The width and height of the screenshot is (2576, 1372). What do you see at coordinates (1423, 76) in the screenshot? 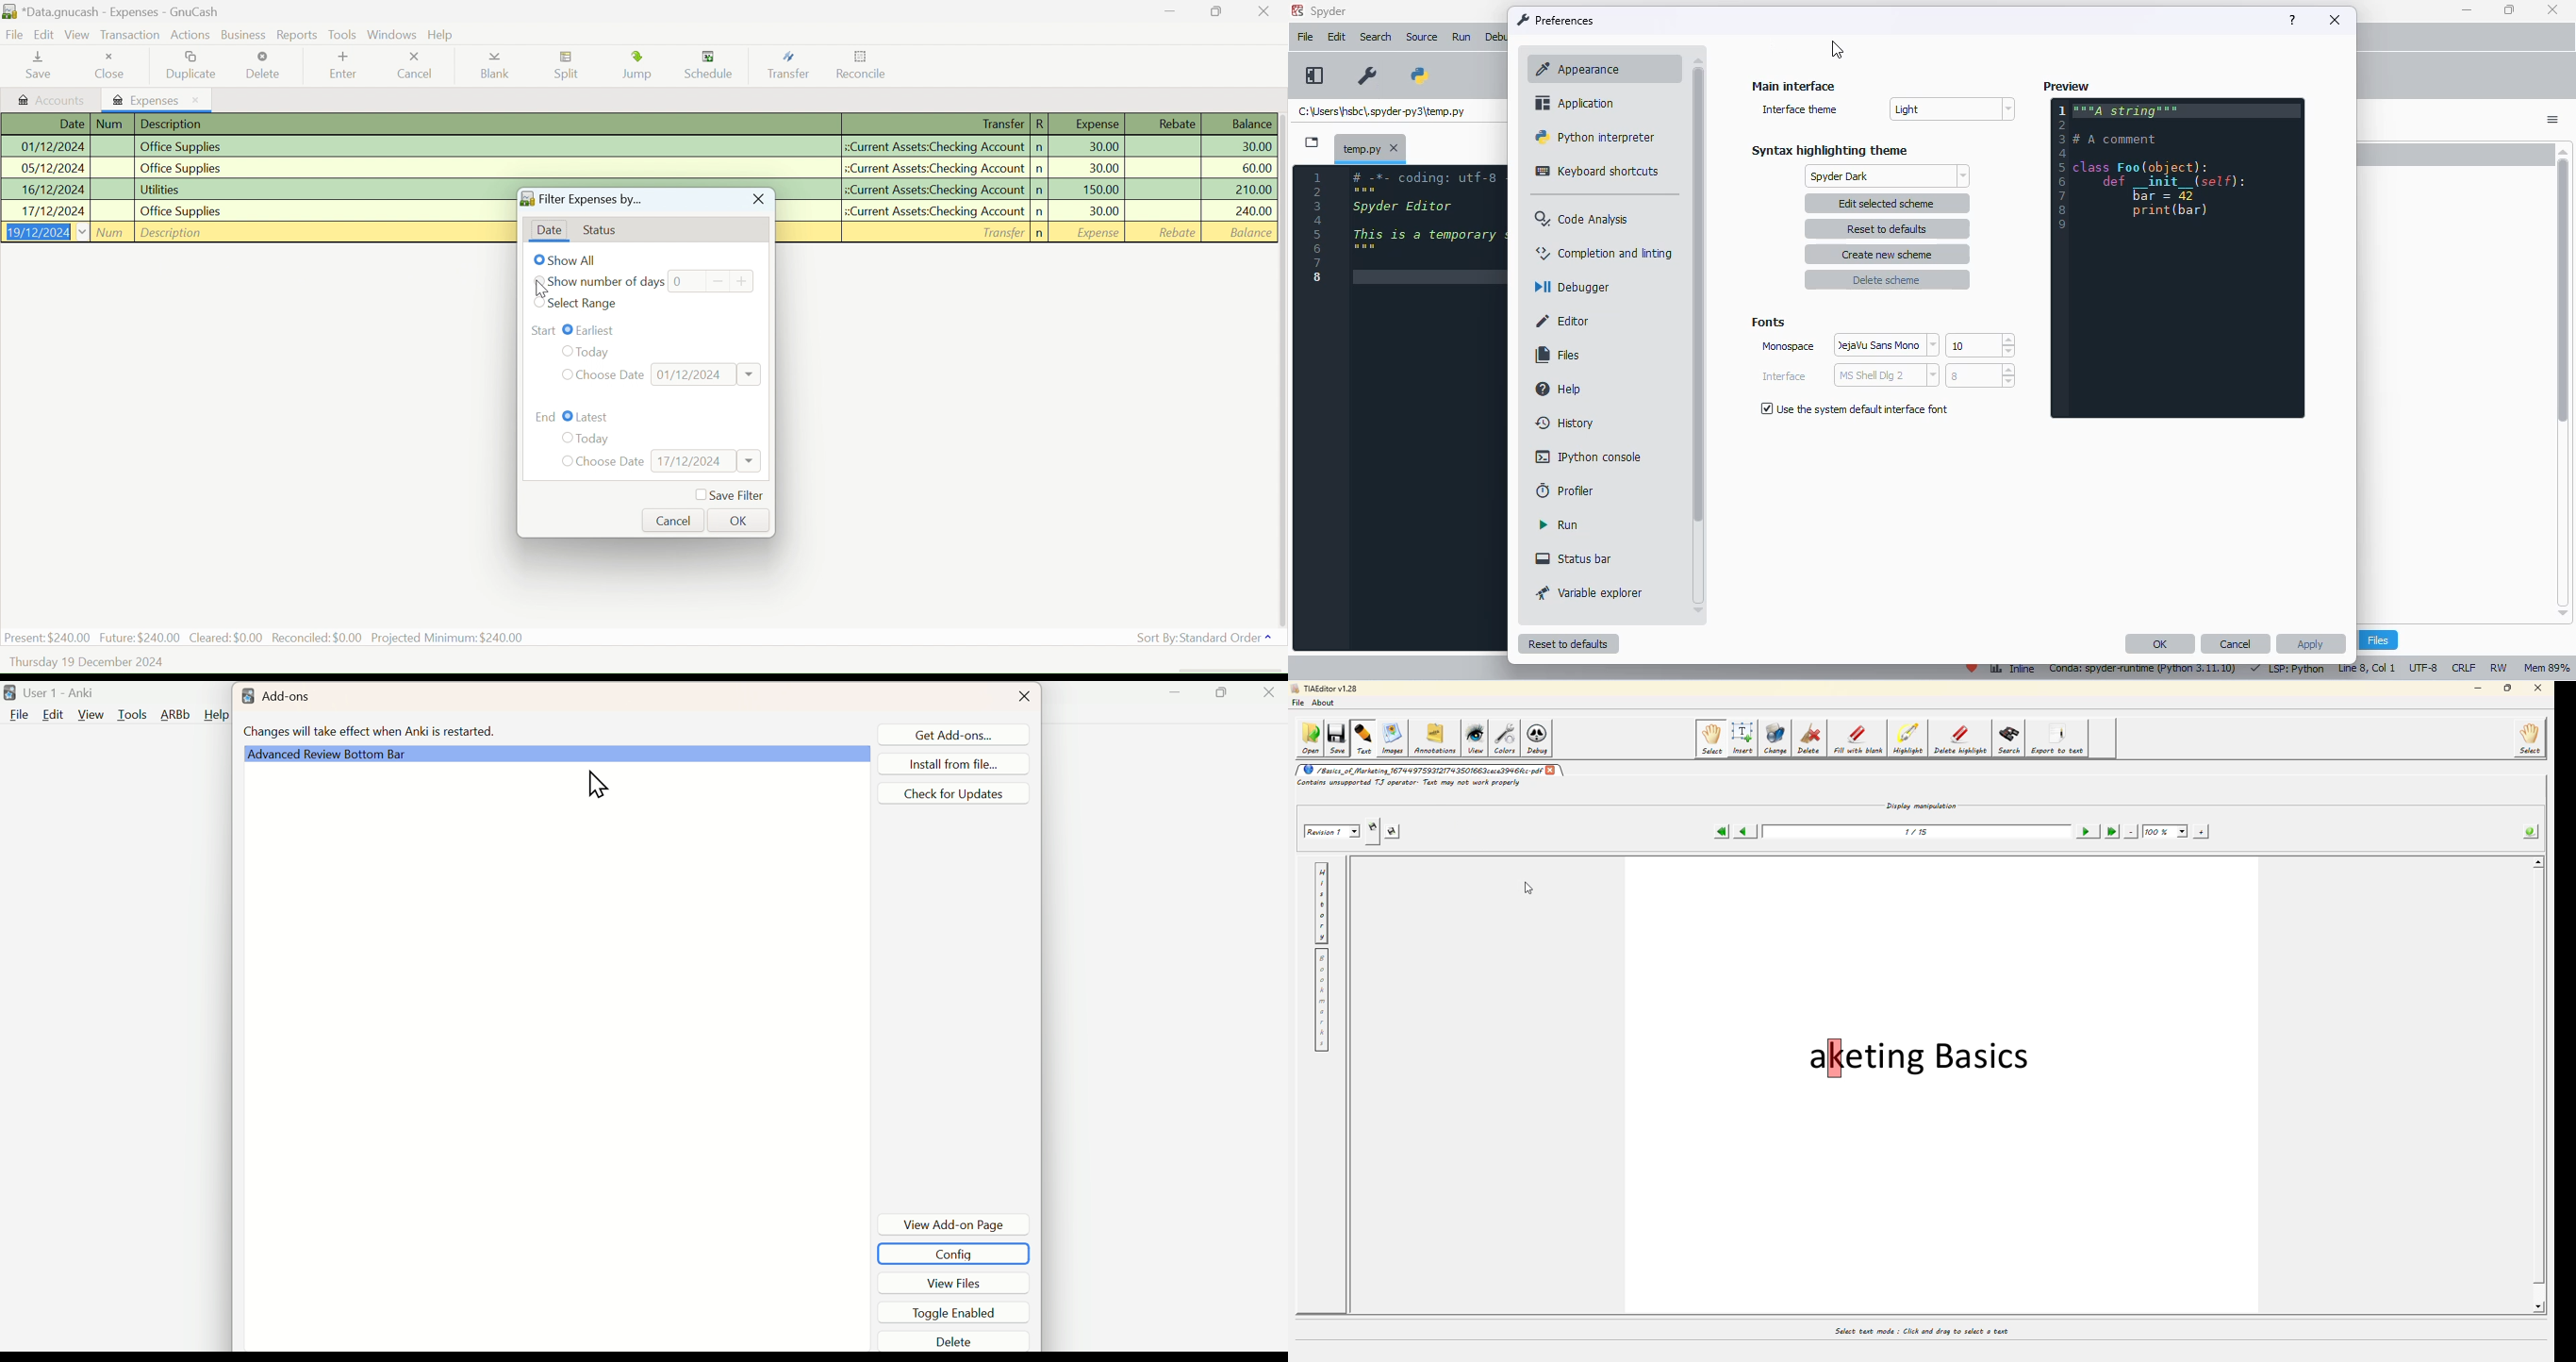
I see `PYTHONPATH manager` at bounding box center [1423, 76].